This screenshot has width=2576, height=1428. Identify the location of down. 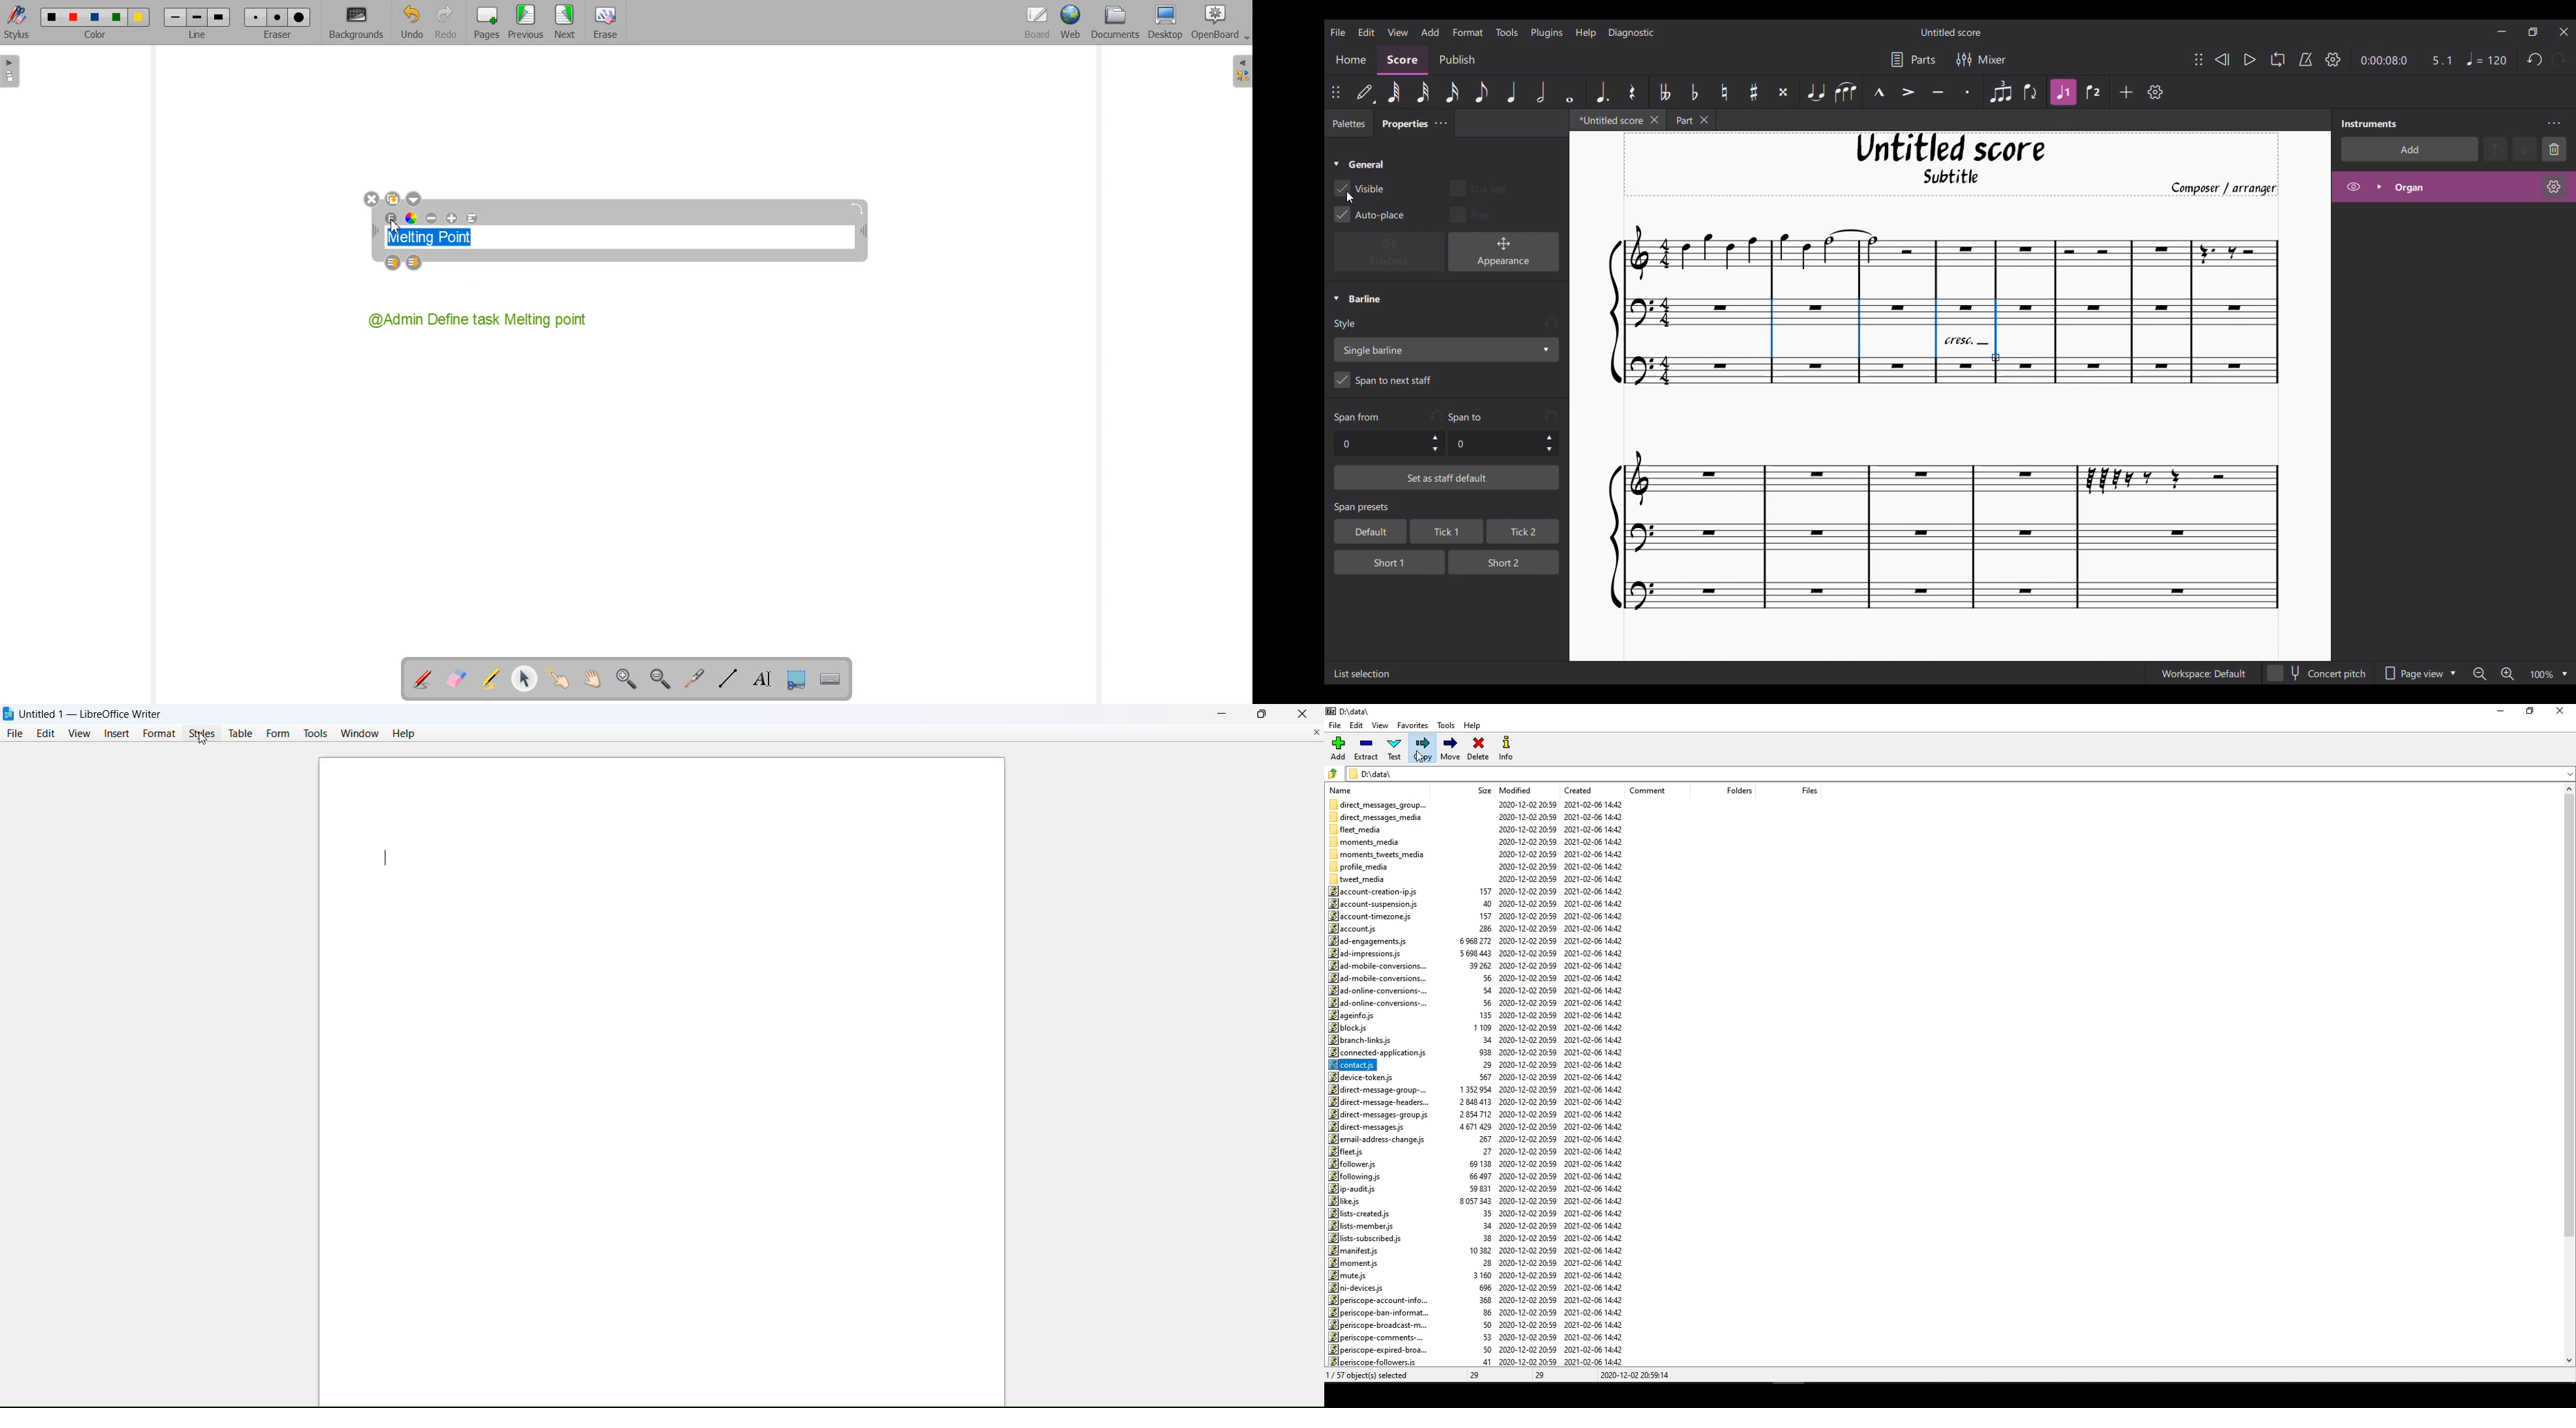
(2558, 778).